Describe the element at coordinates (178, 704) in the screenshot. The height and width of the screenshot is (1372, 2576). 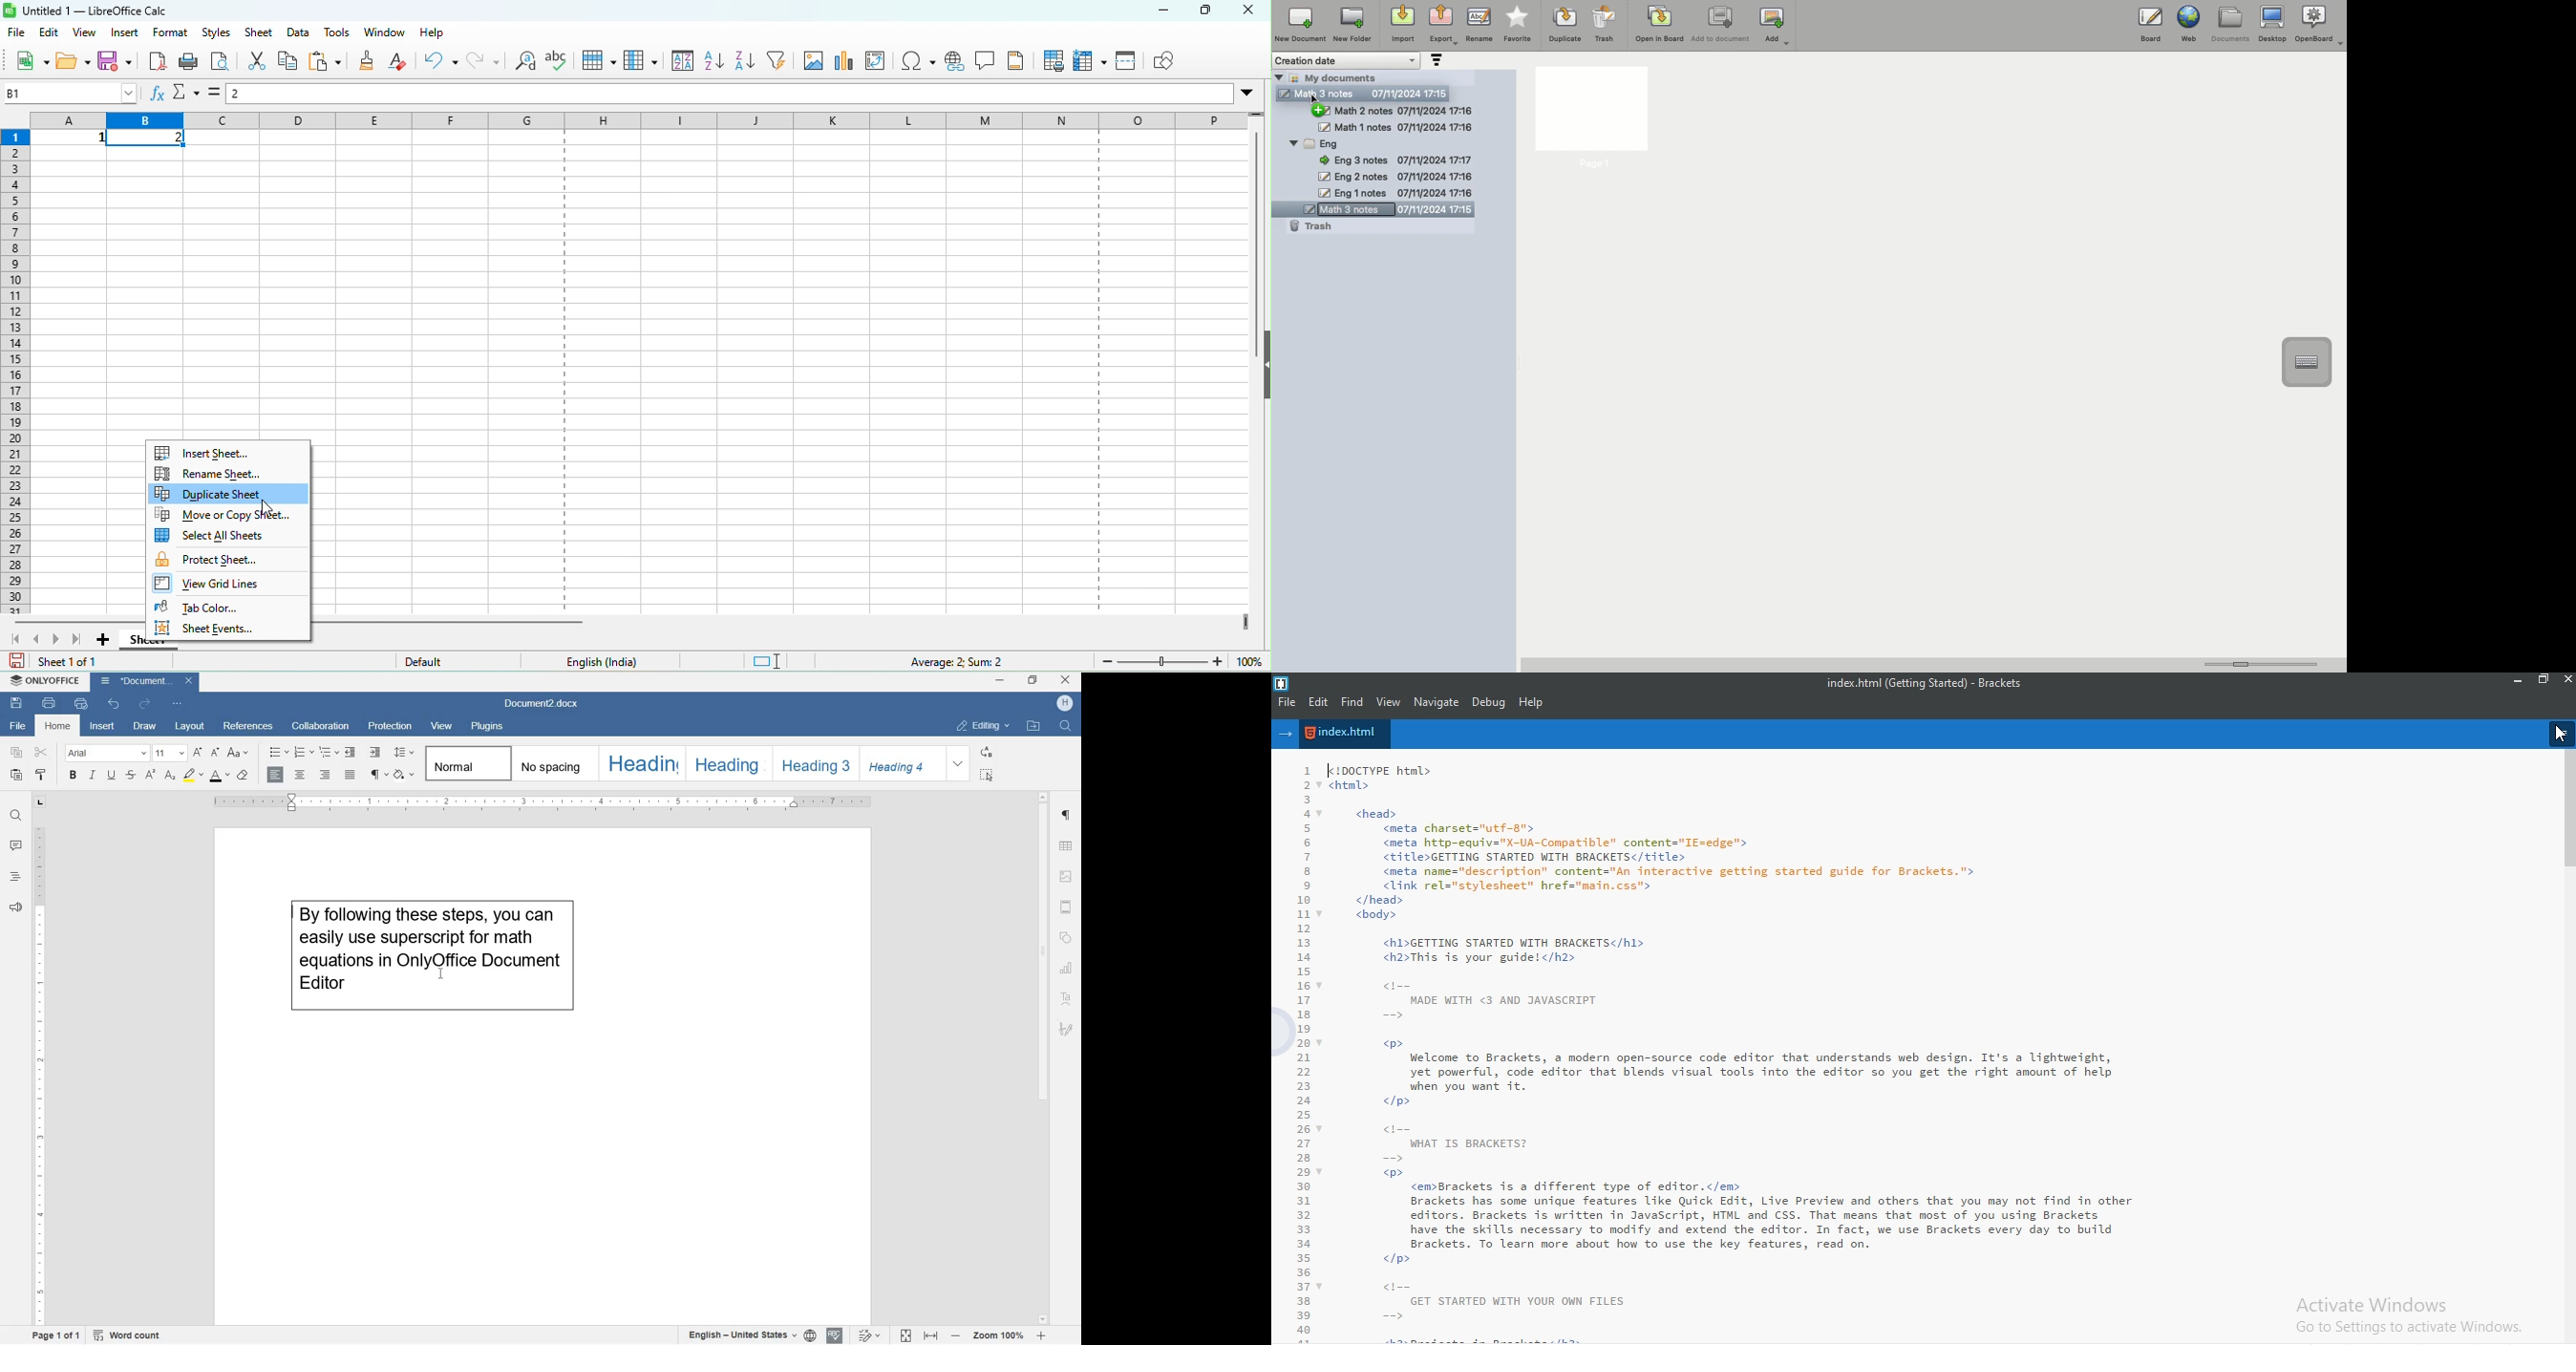
I see `customize quick access toolbar` at that location.